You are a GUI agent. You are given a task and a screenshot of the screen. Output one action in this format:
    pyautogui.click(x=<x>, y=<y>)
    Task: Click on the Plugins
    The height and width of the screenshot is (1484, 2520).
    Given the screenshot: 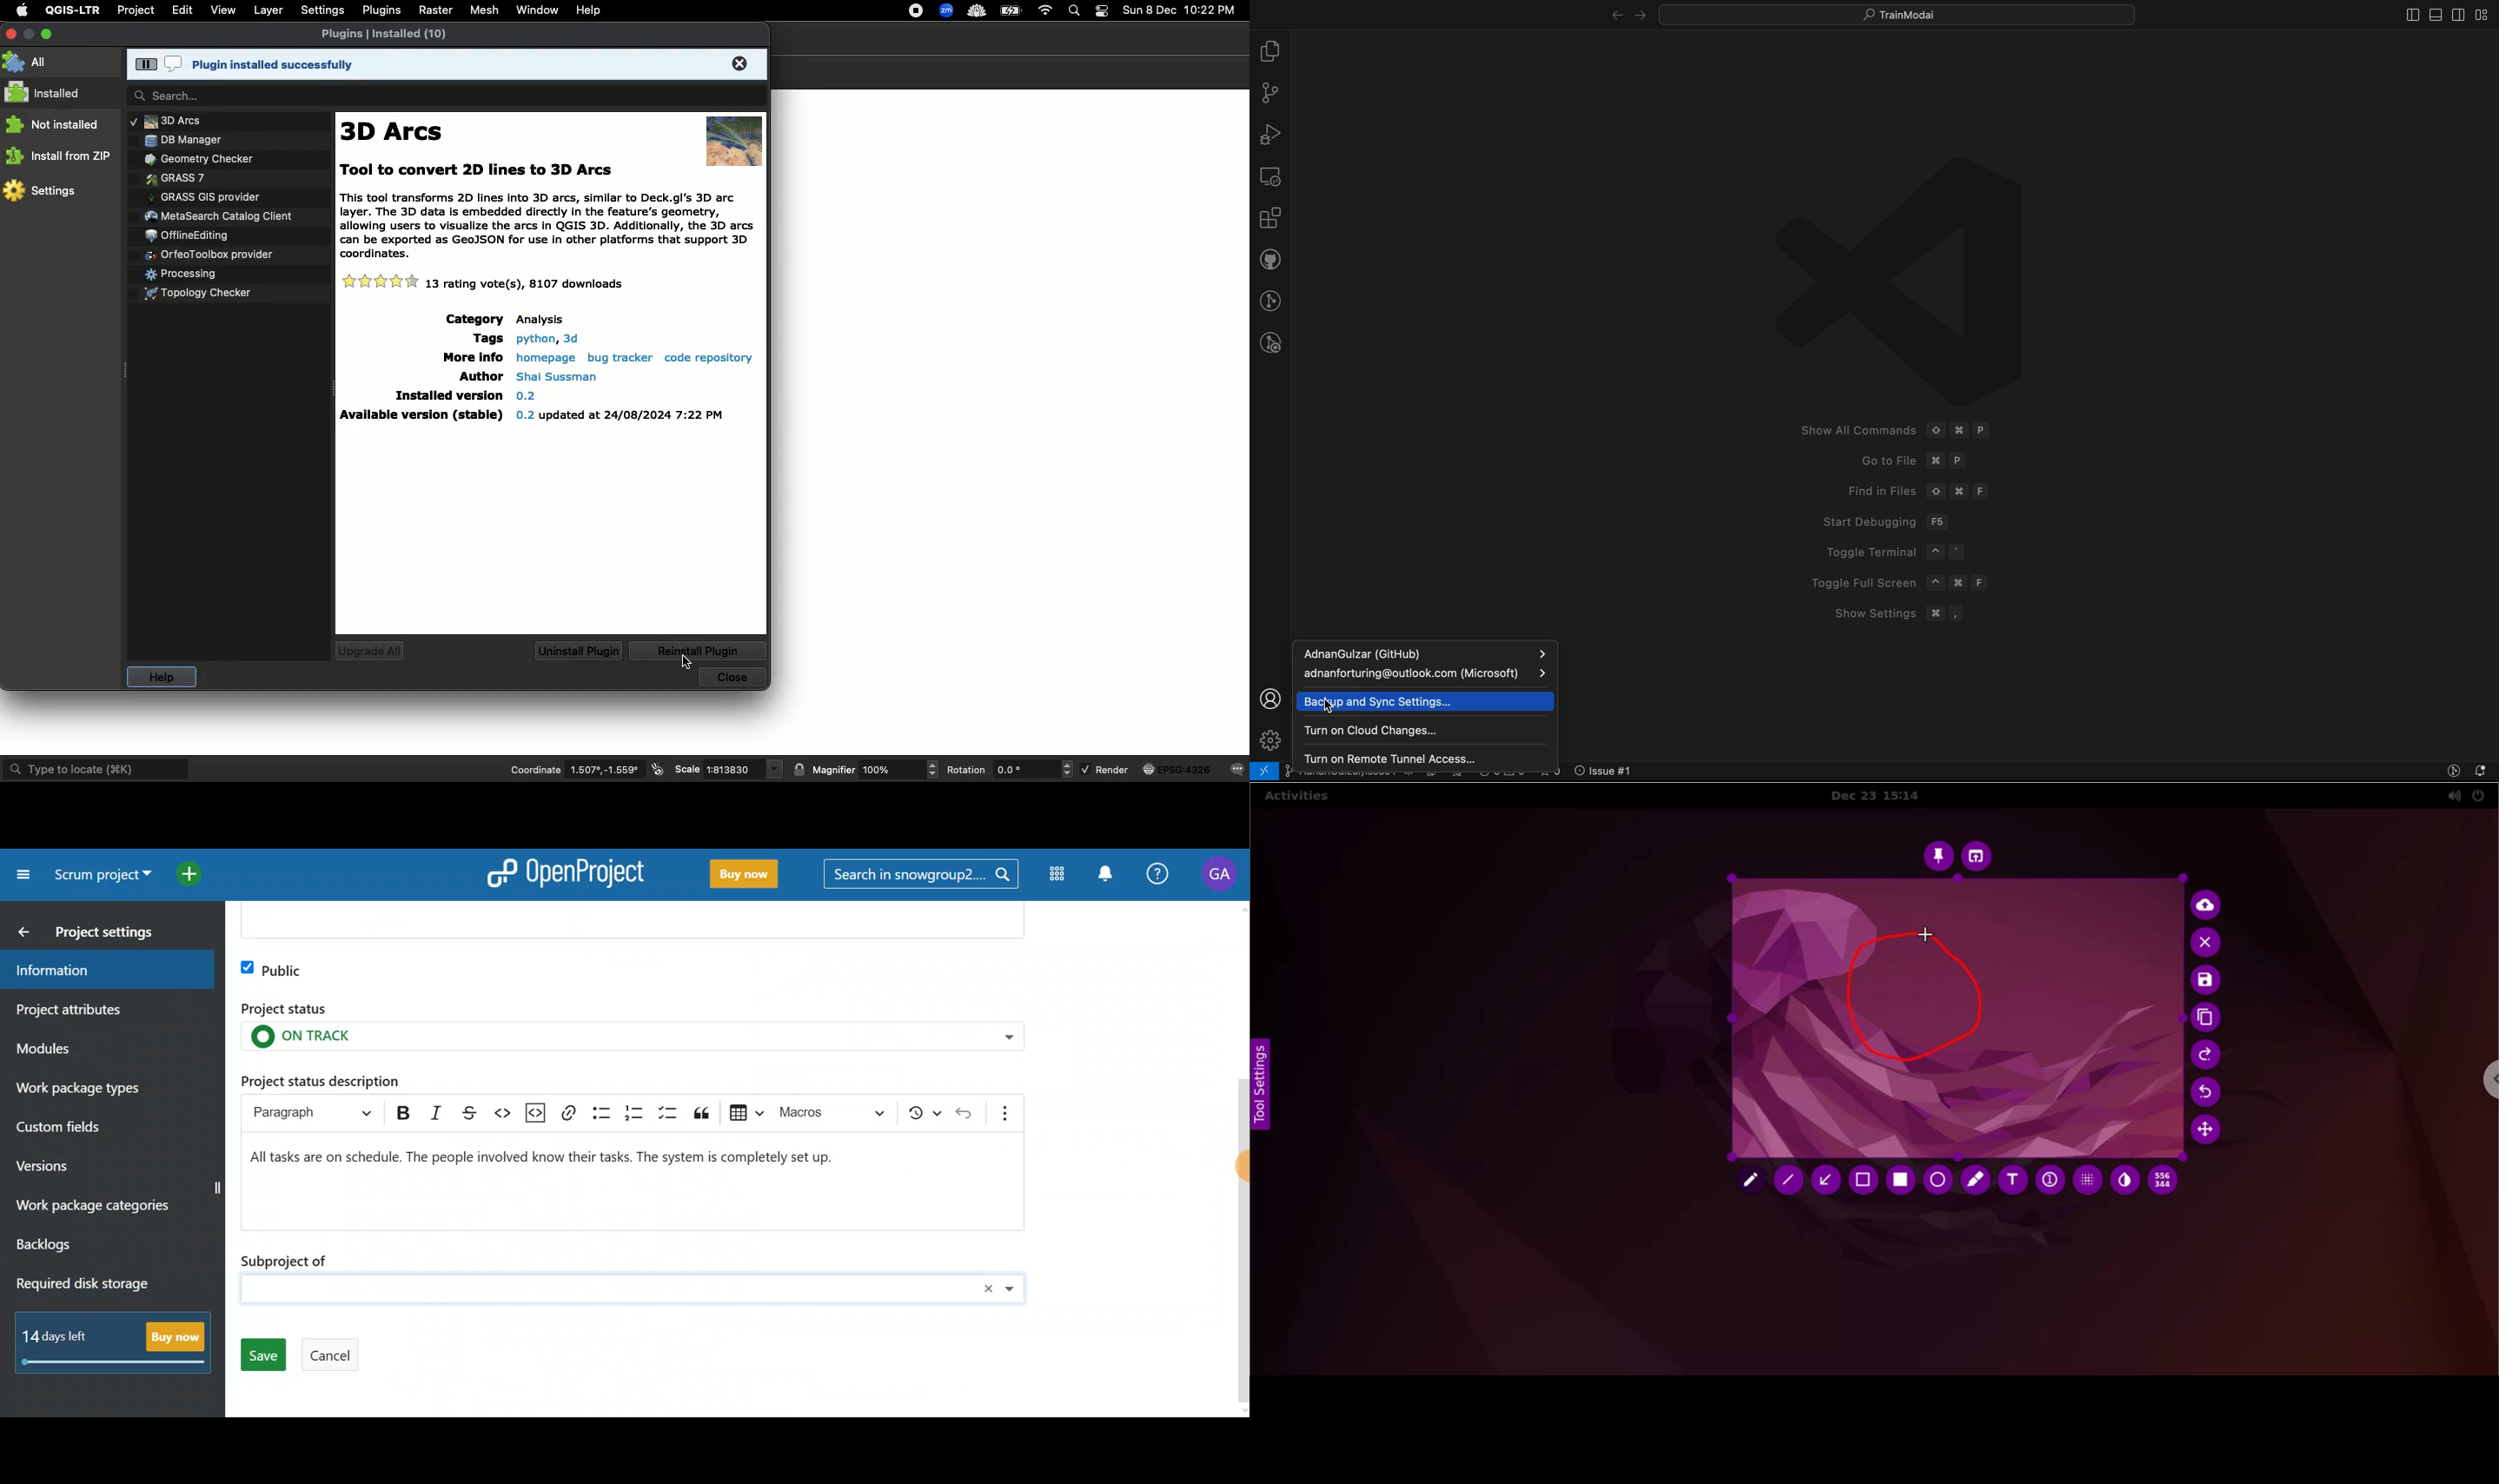 What is the action you would take?
    pyautogui.click(x=194, y=296)
    